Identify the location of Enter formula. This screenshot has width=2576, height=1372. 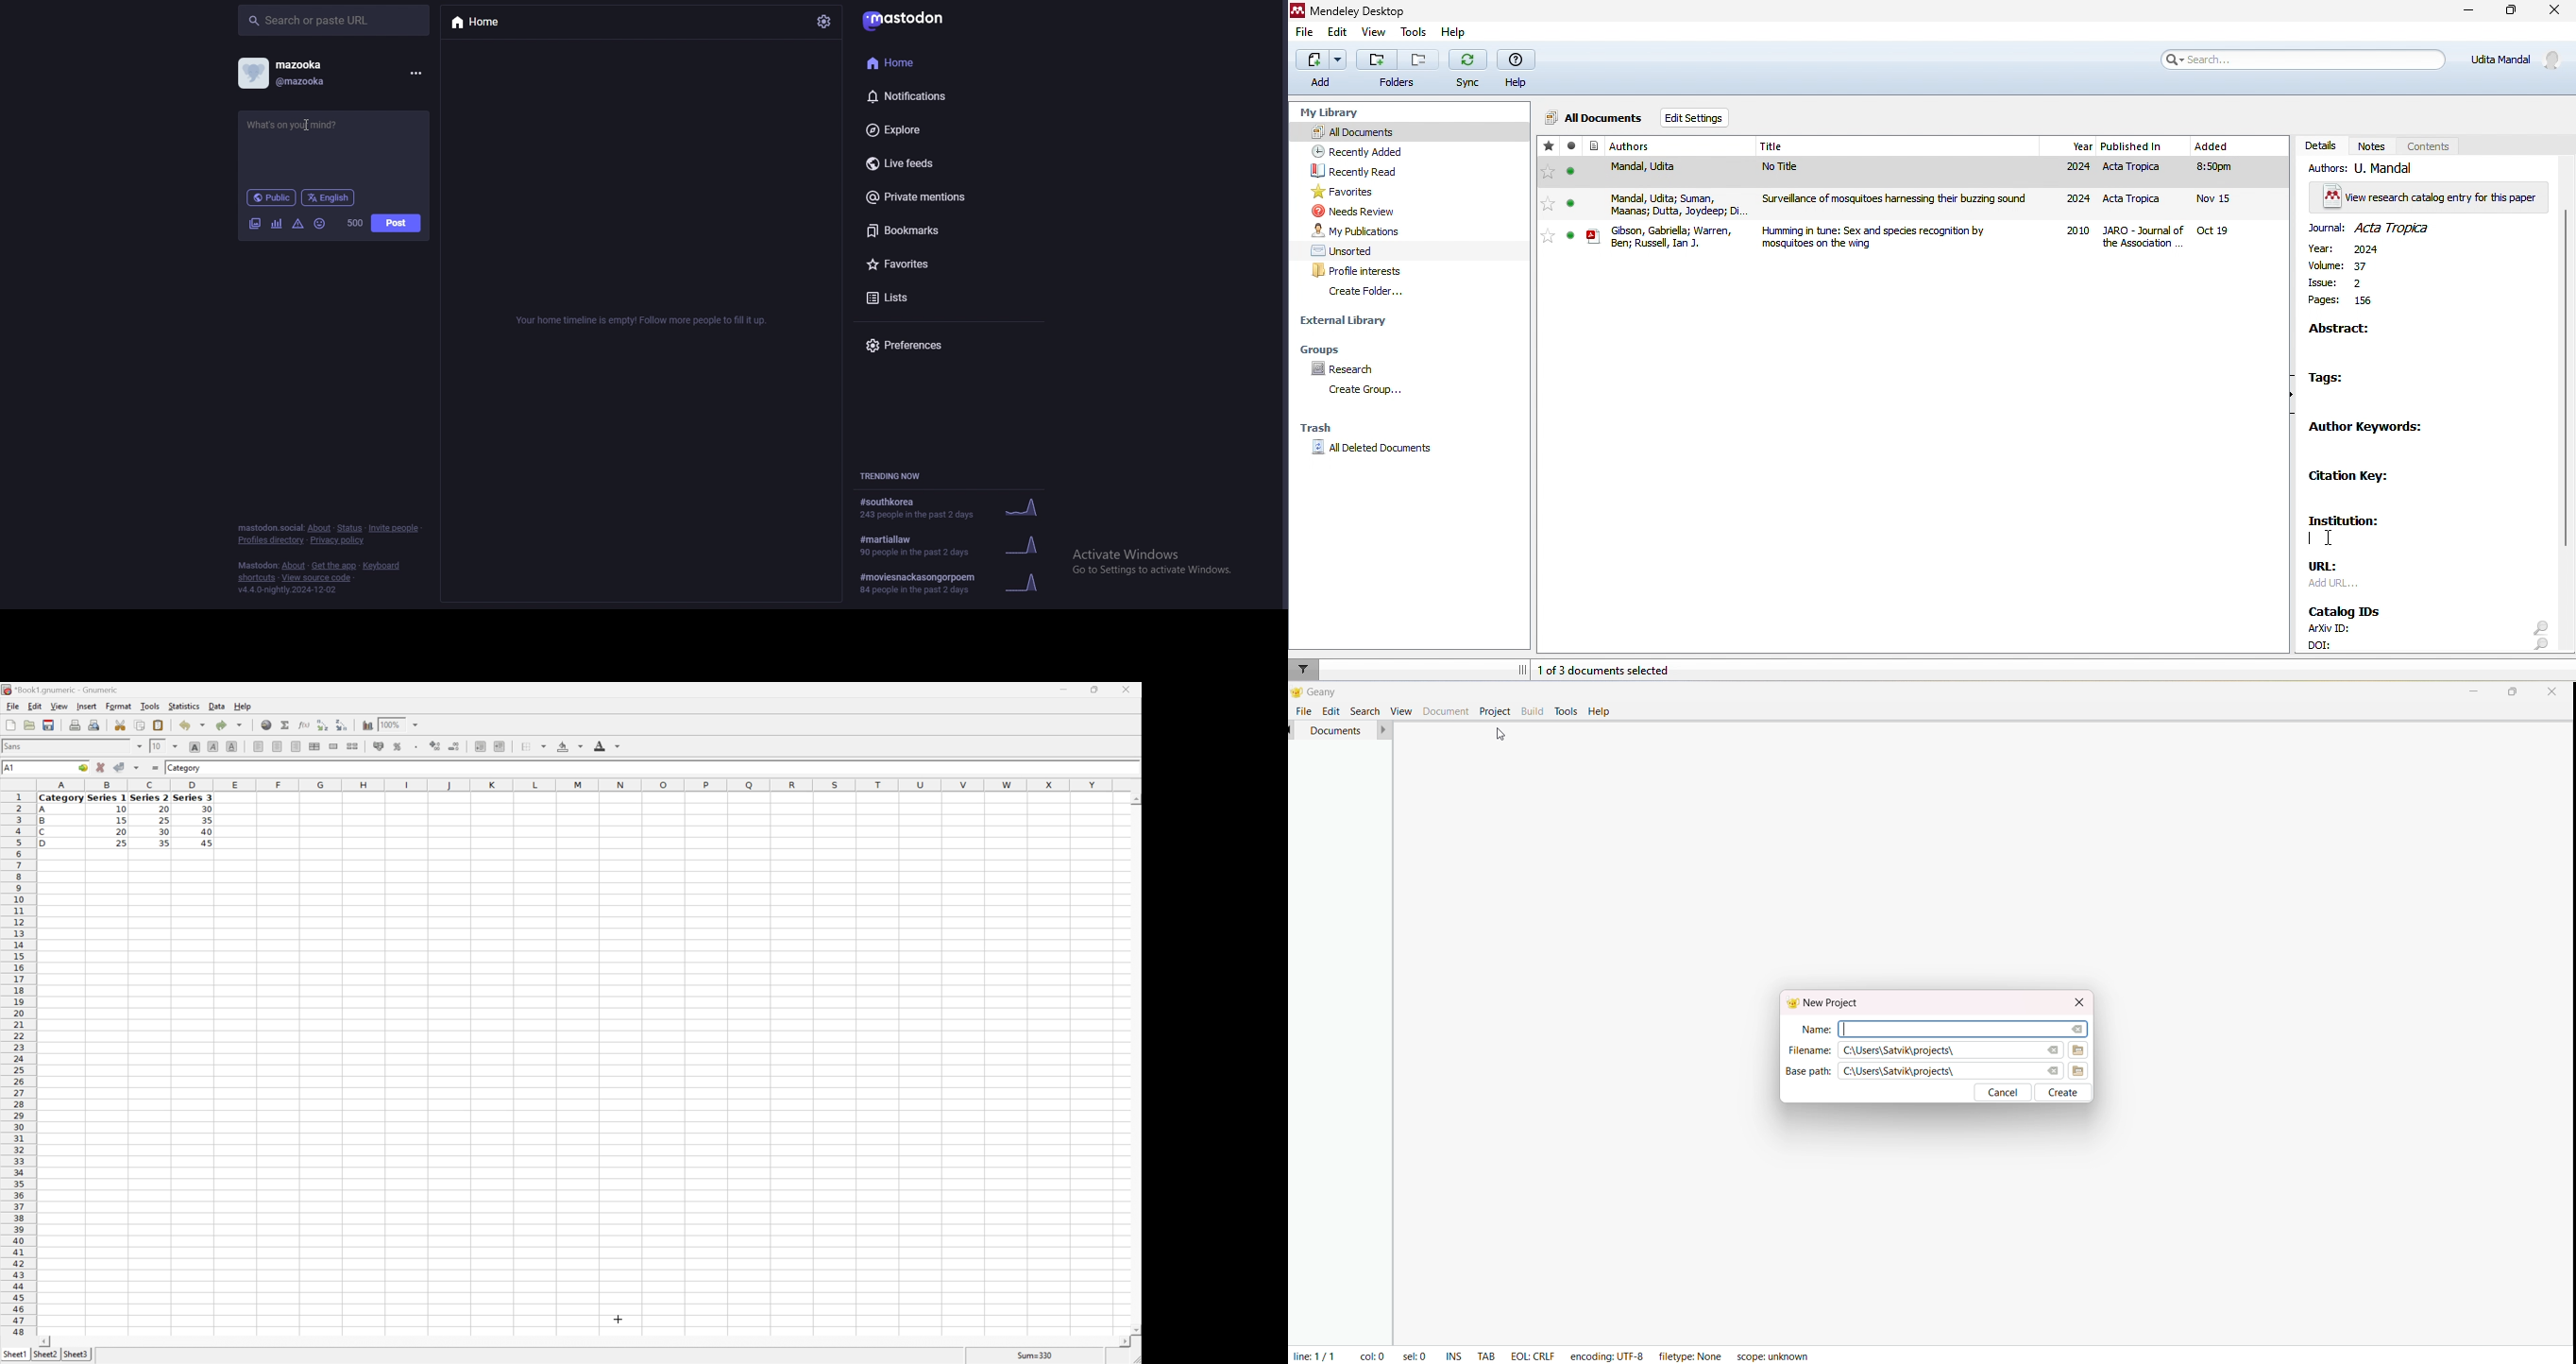
(157, 767).